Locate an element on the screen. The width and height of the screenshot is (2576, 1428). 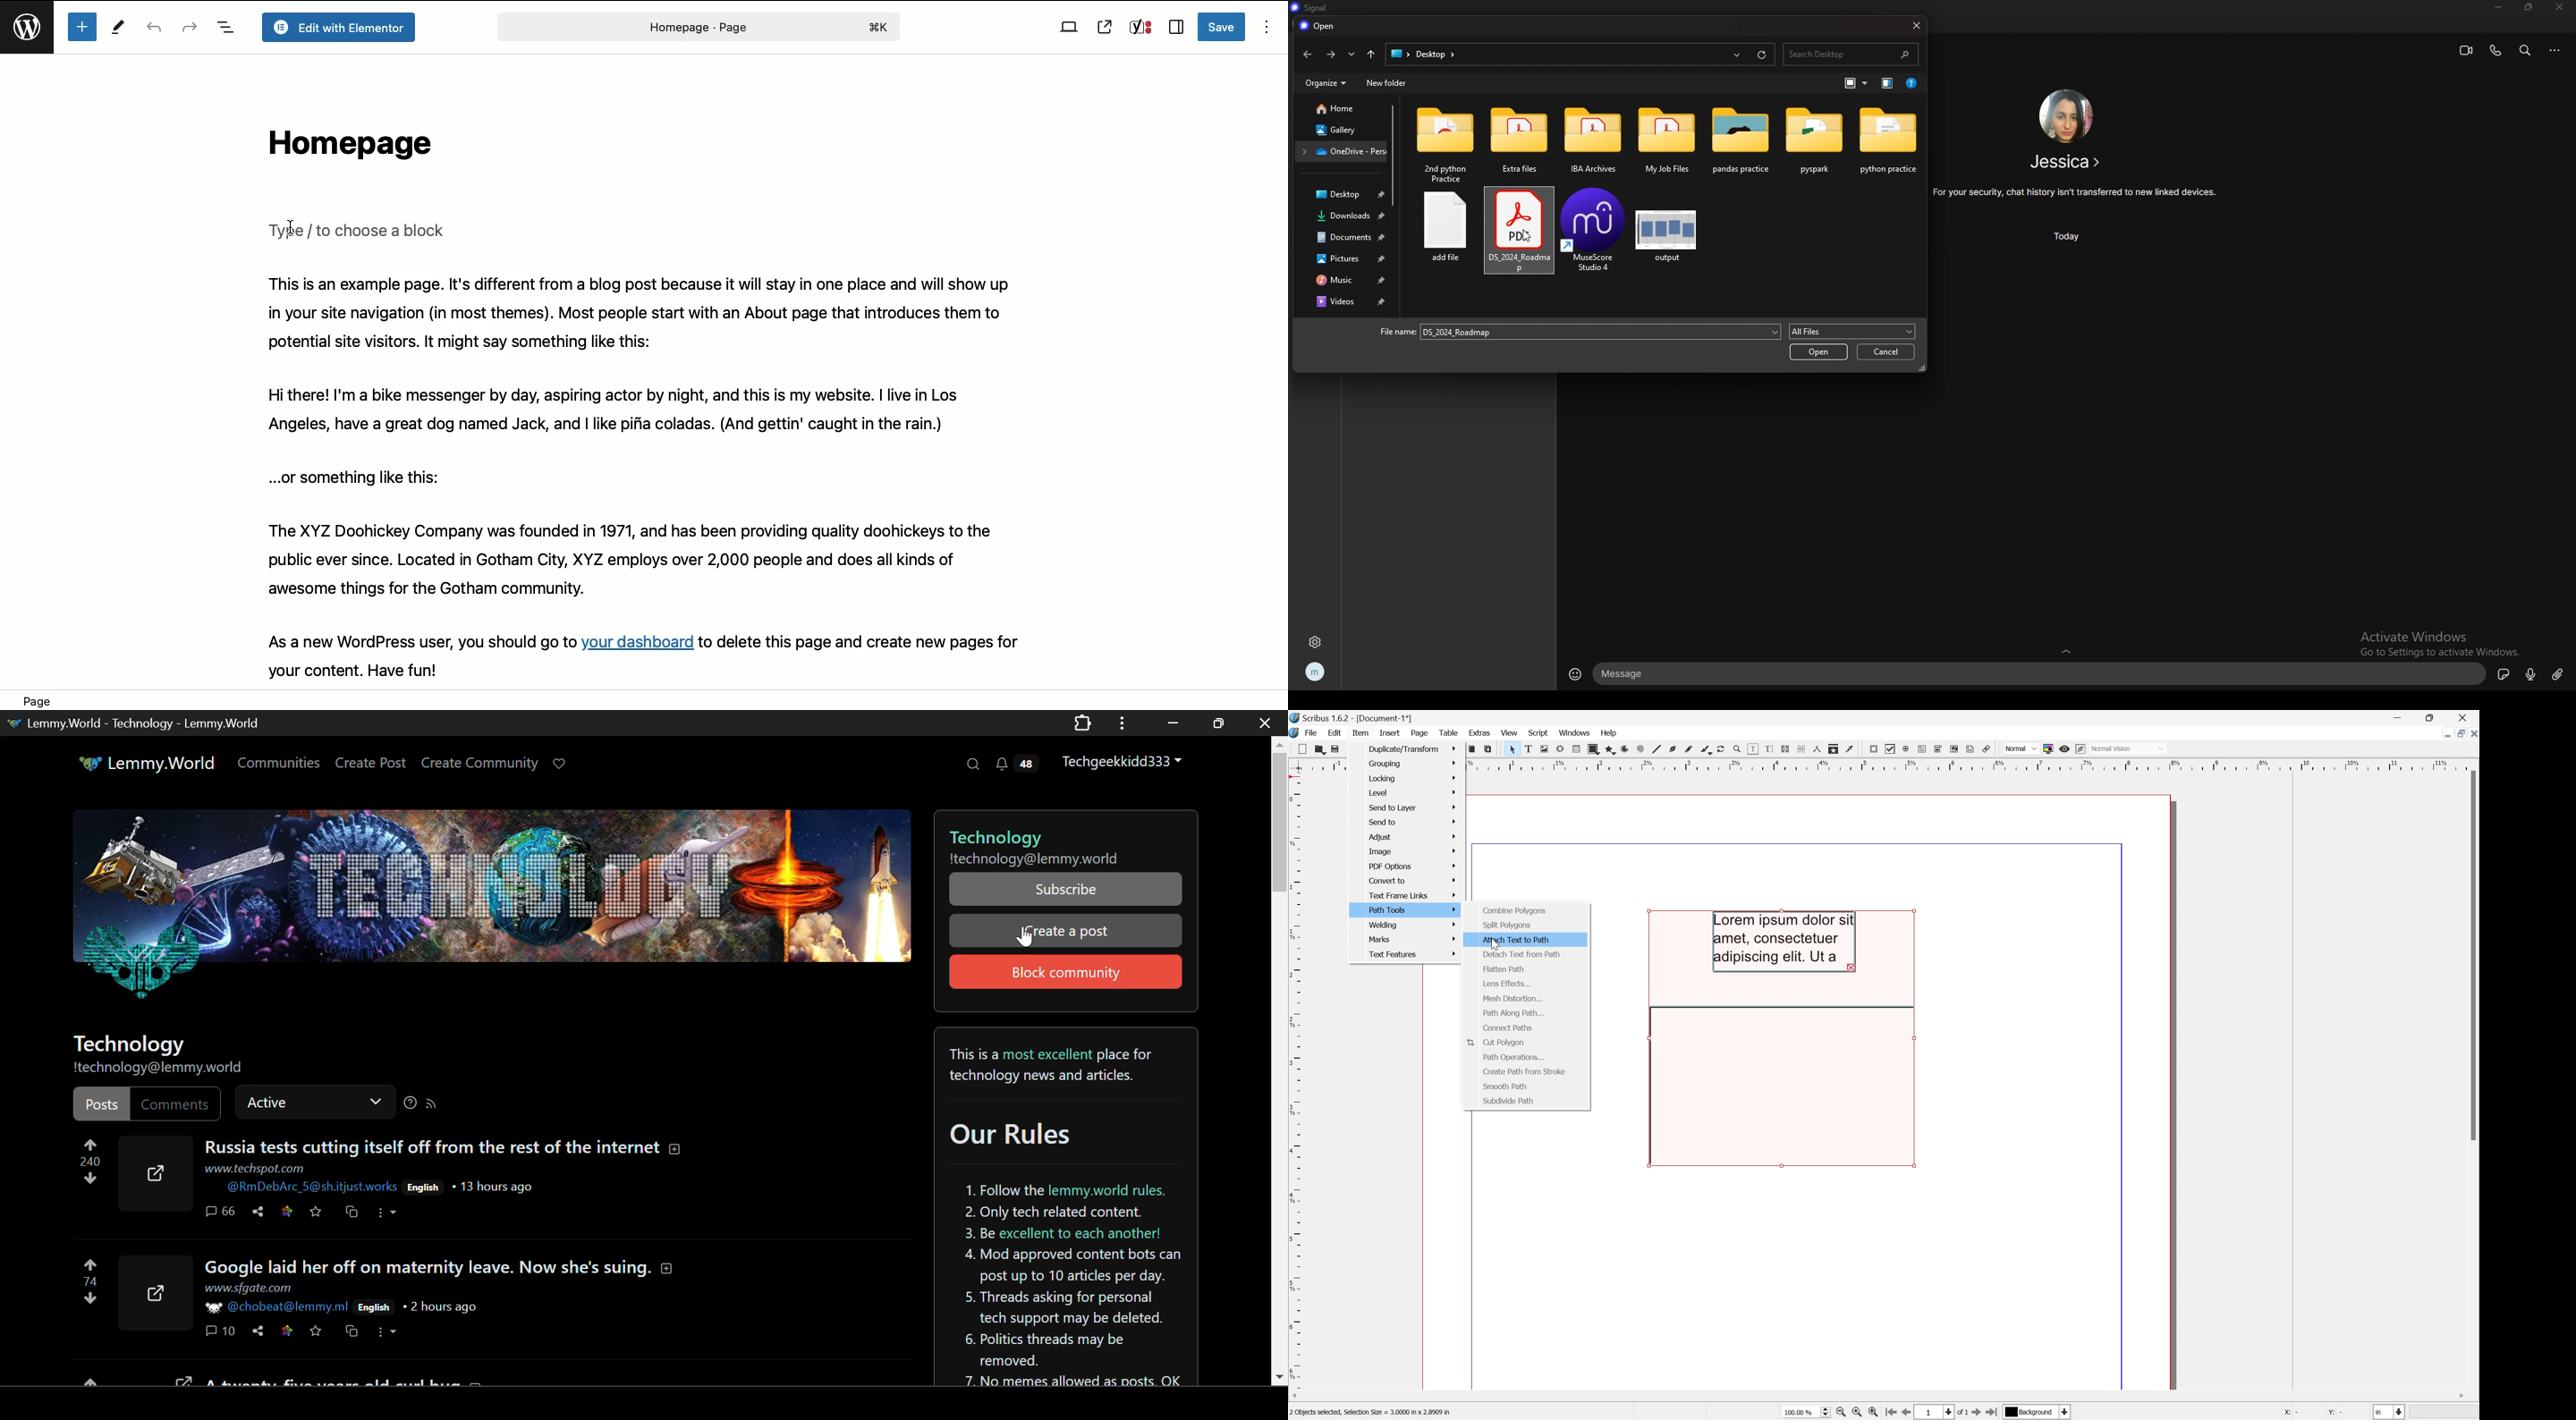
Close is located at coordinates (2465, 717).